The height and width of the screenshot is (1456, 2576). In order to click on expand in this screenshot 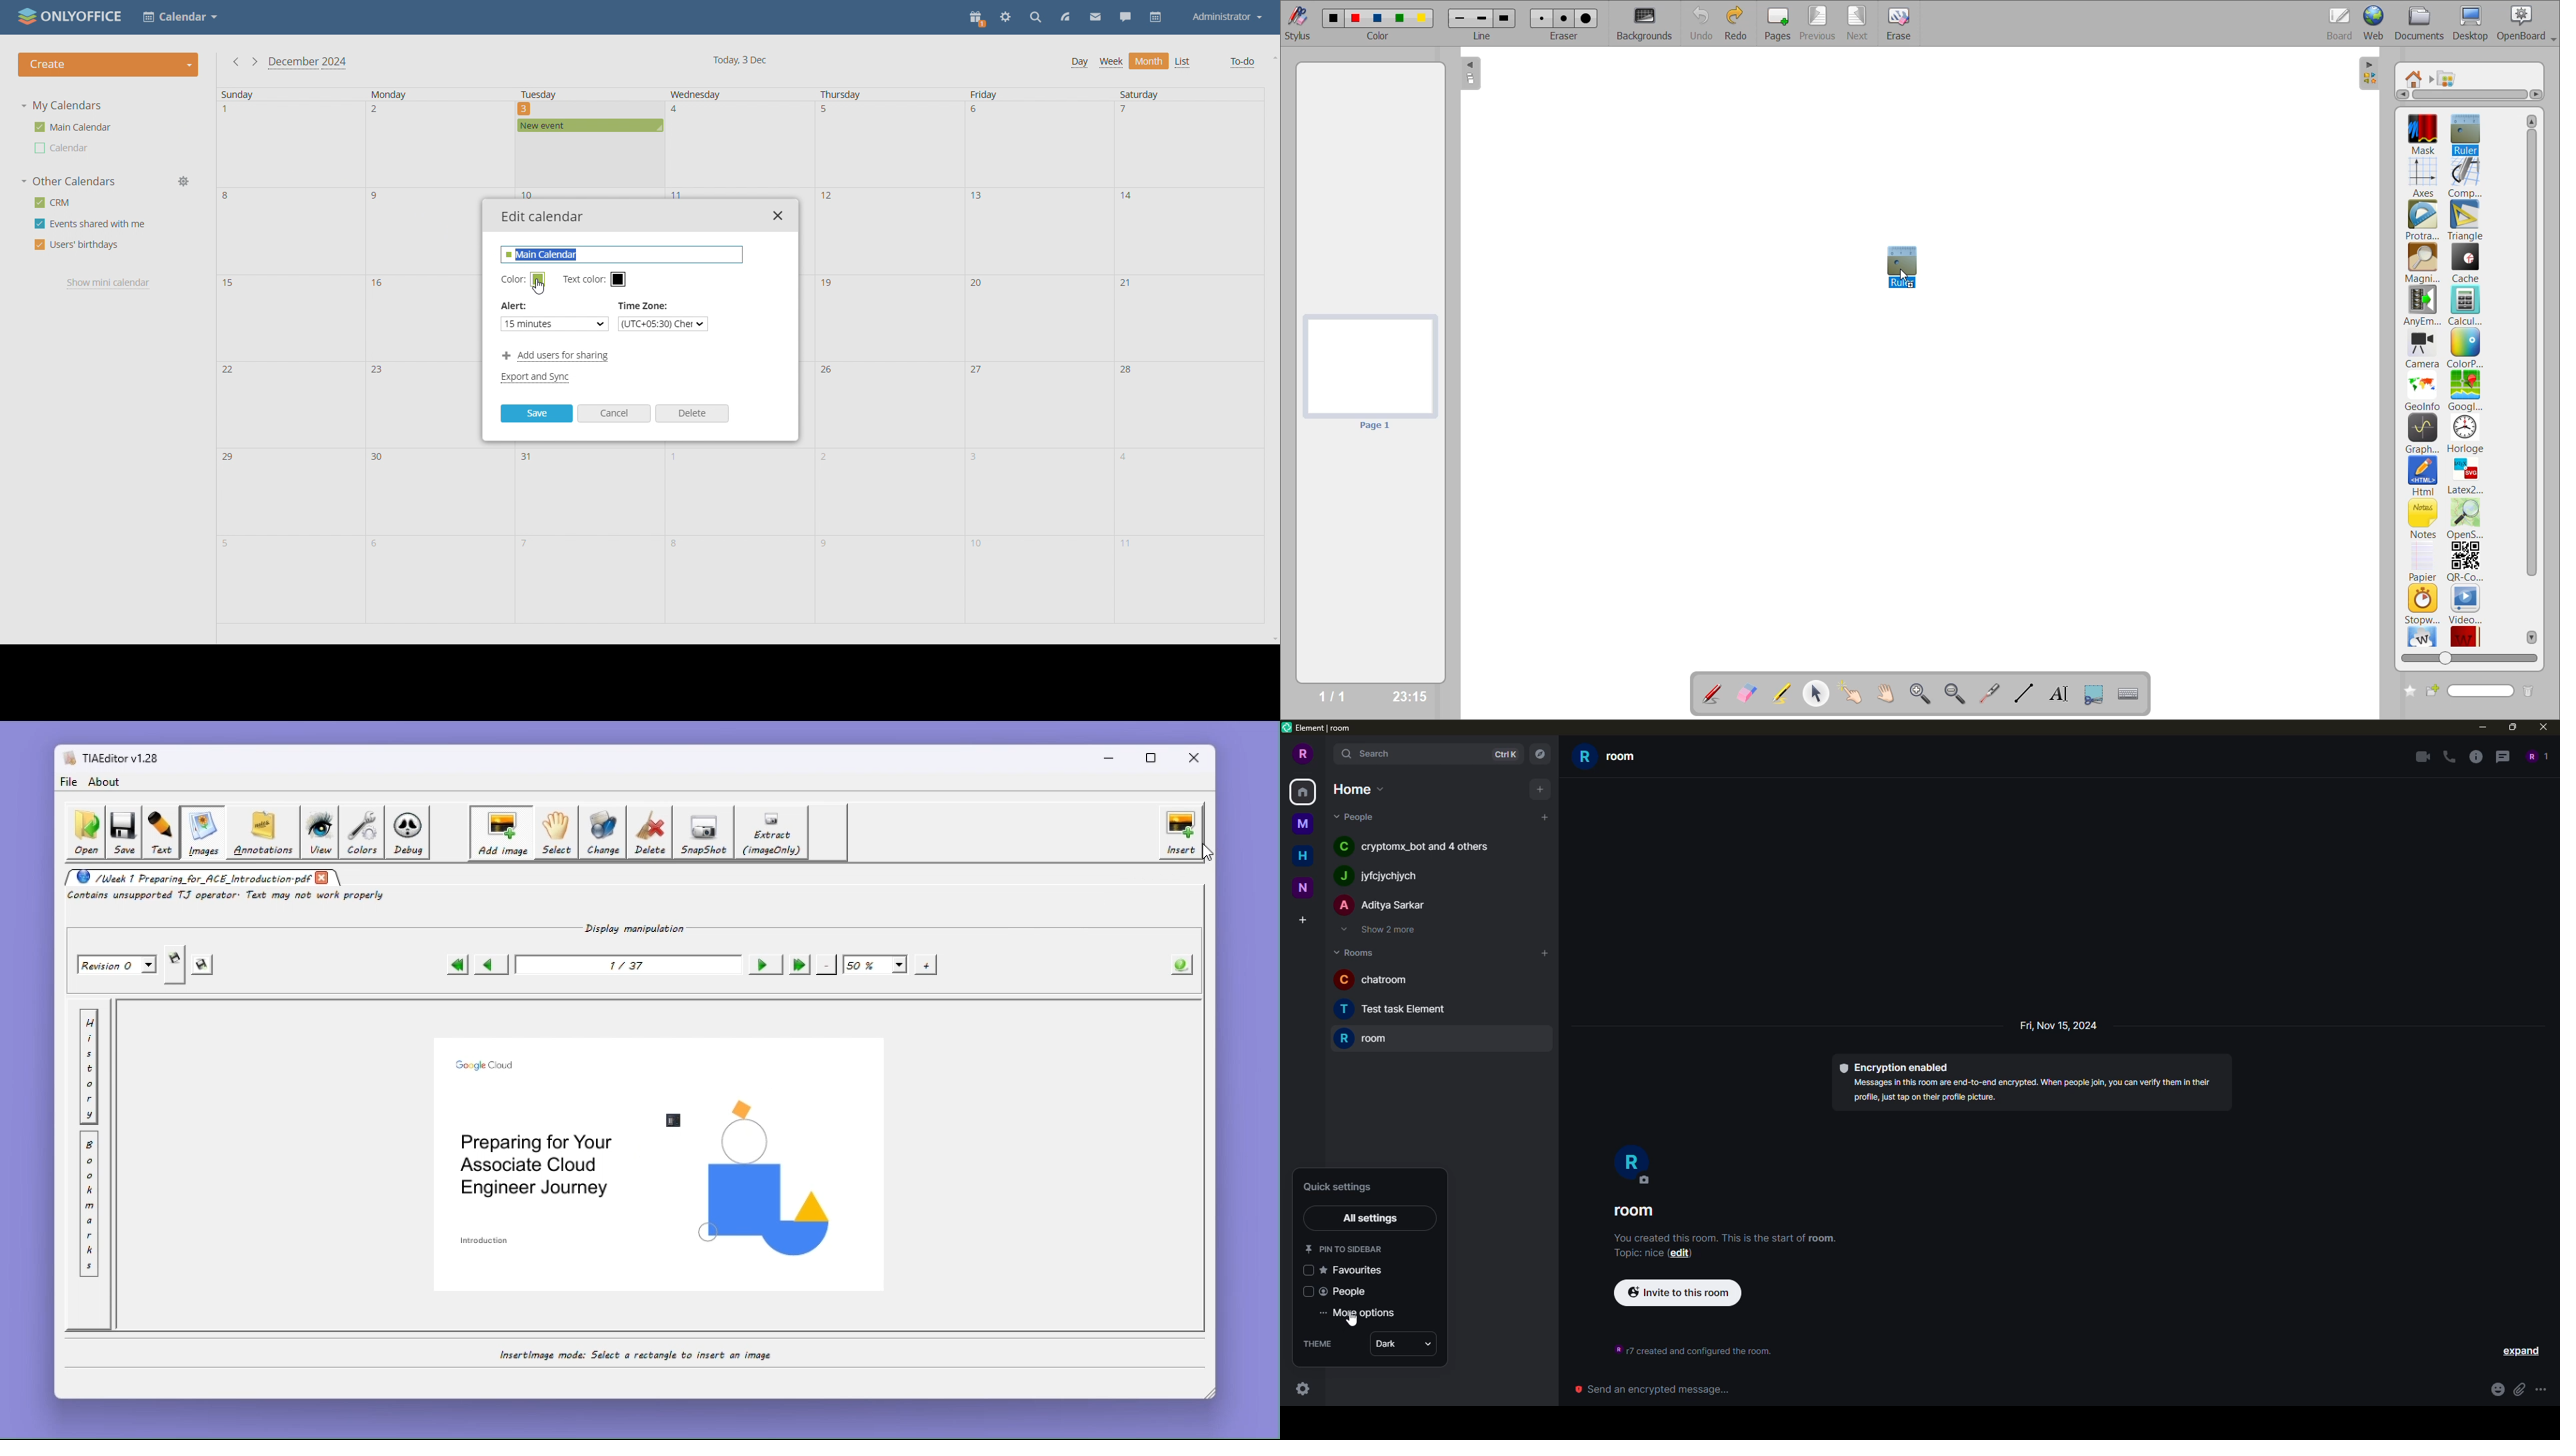, I will do `click(2523, 1352)`.